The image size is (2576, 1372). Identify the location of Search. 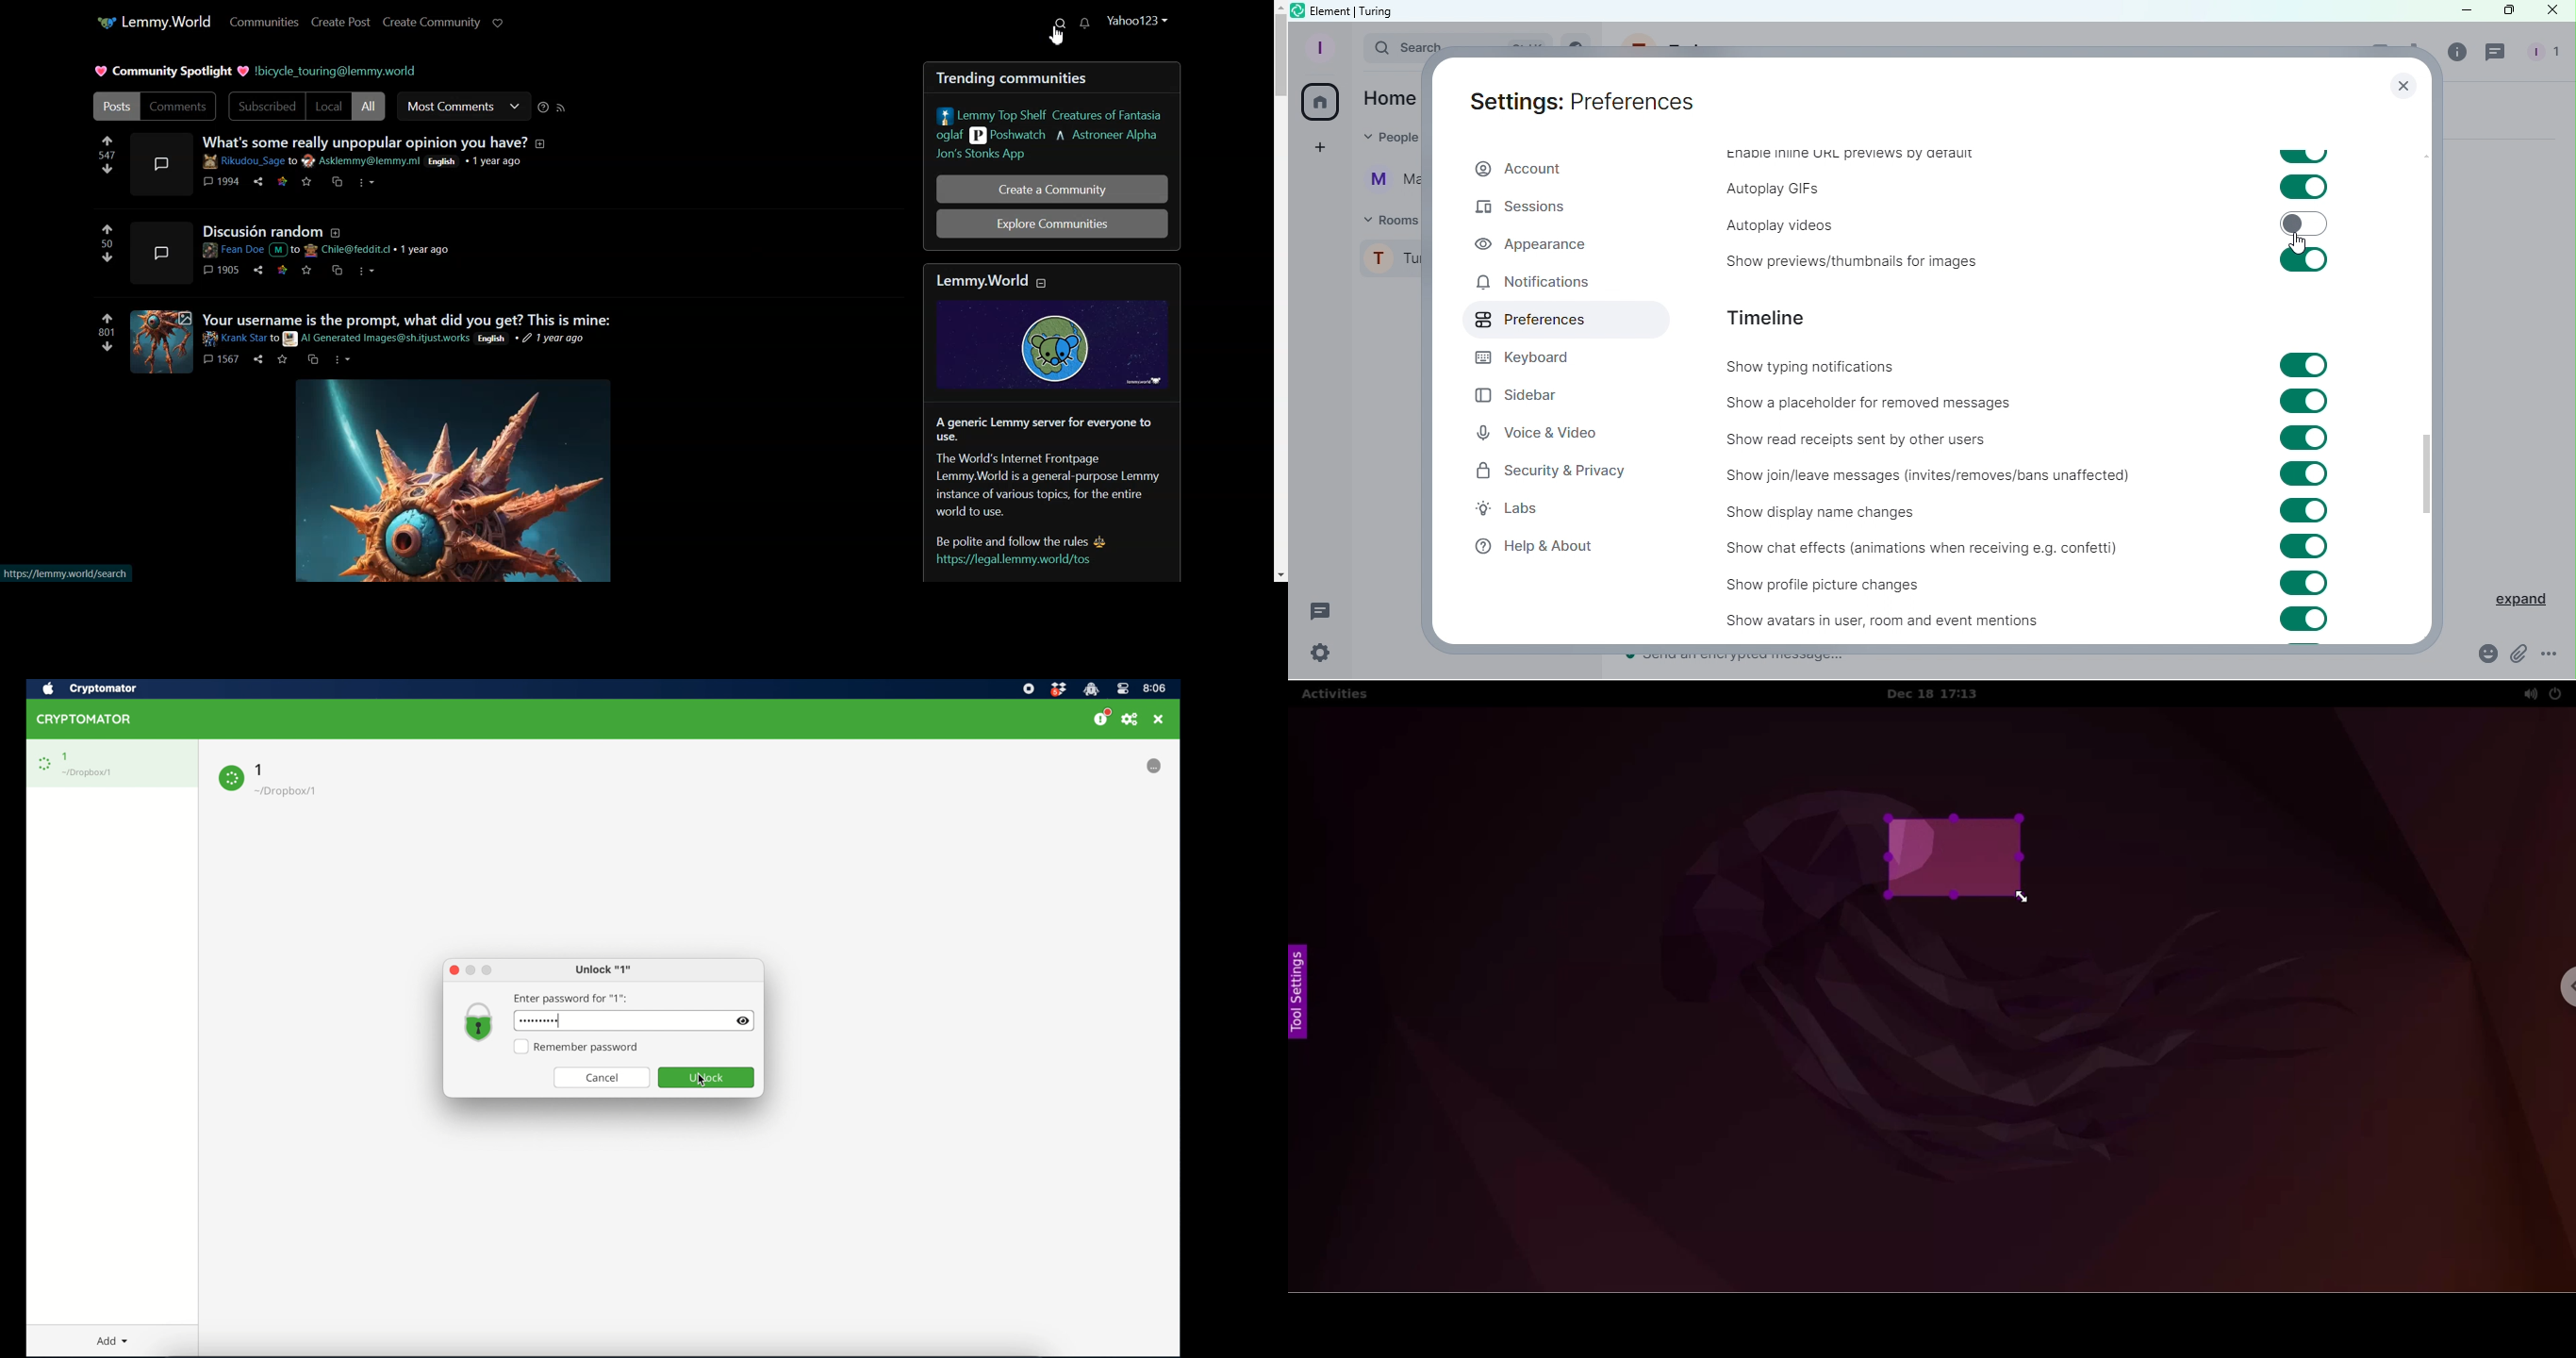
(1390, 50).